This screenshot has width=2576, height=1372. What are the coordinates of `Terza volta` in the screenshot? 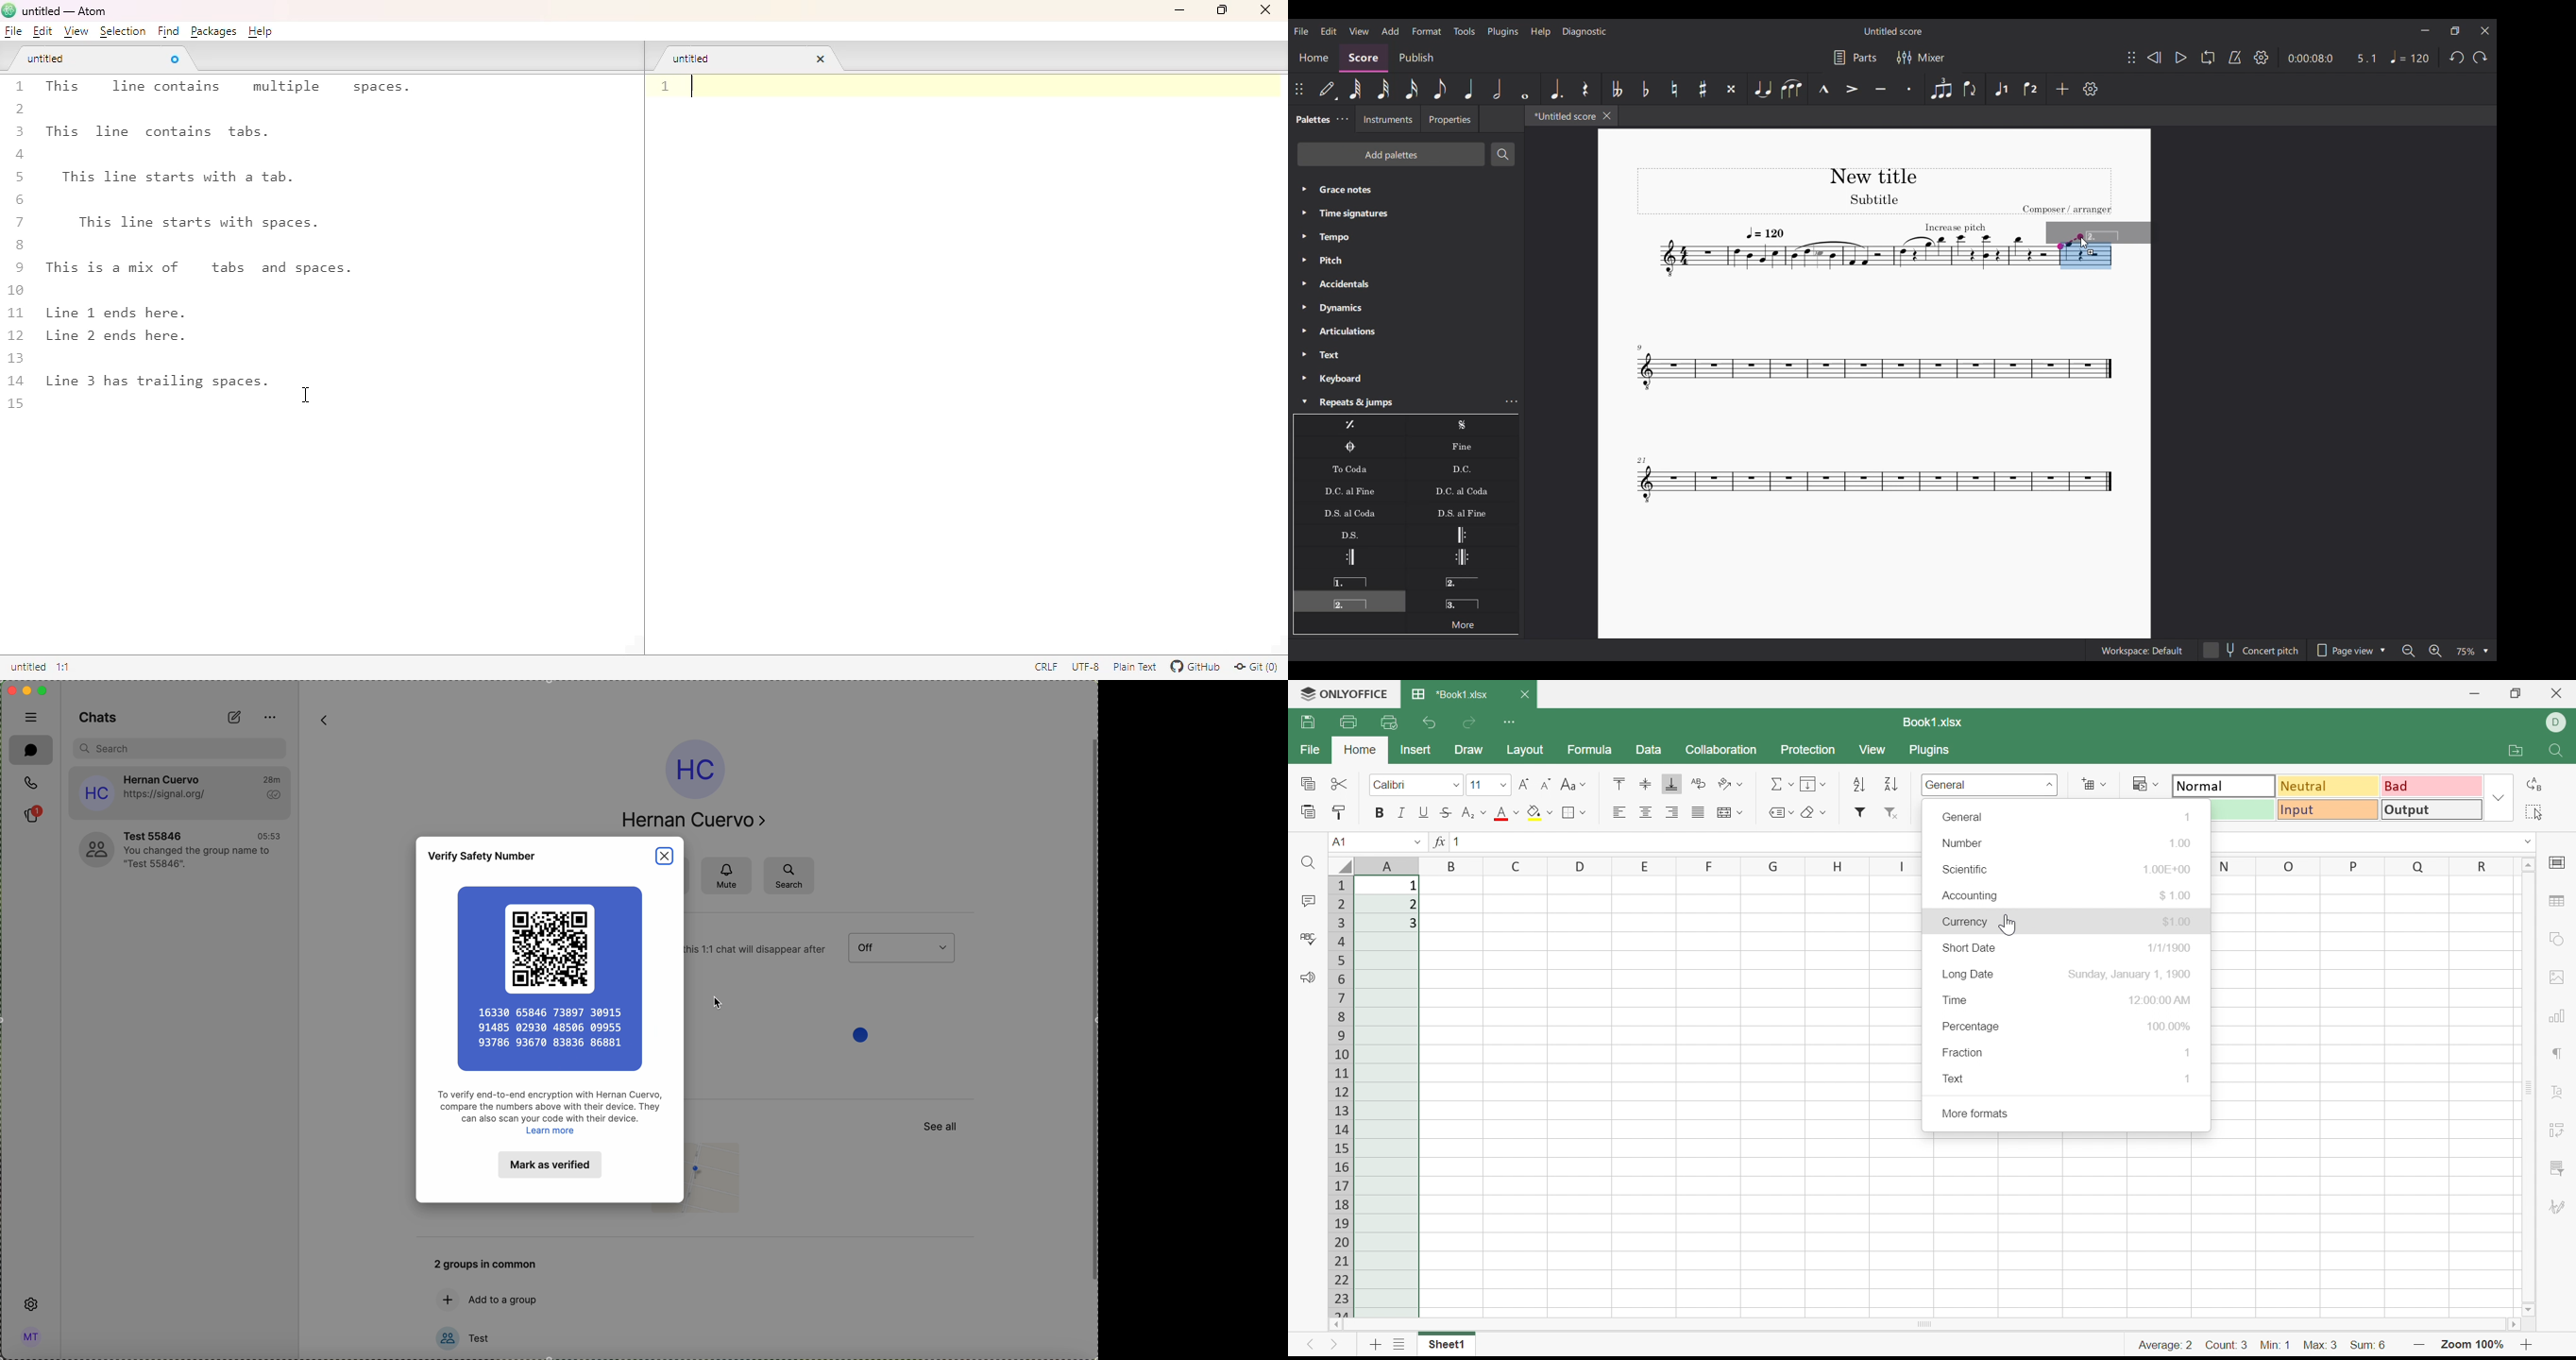 It's located at (1462, 600).